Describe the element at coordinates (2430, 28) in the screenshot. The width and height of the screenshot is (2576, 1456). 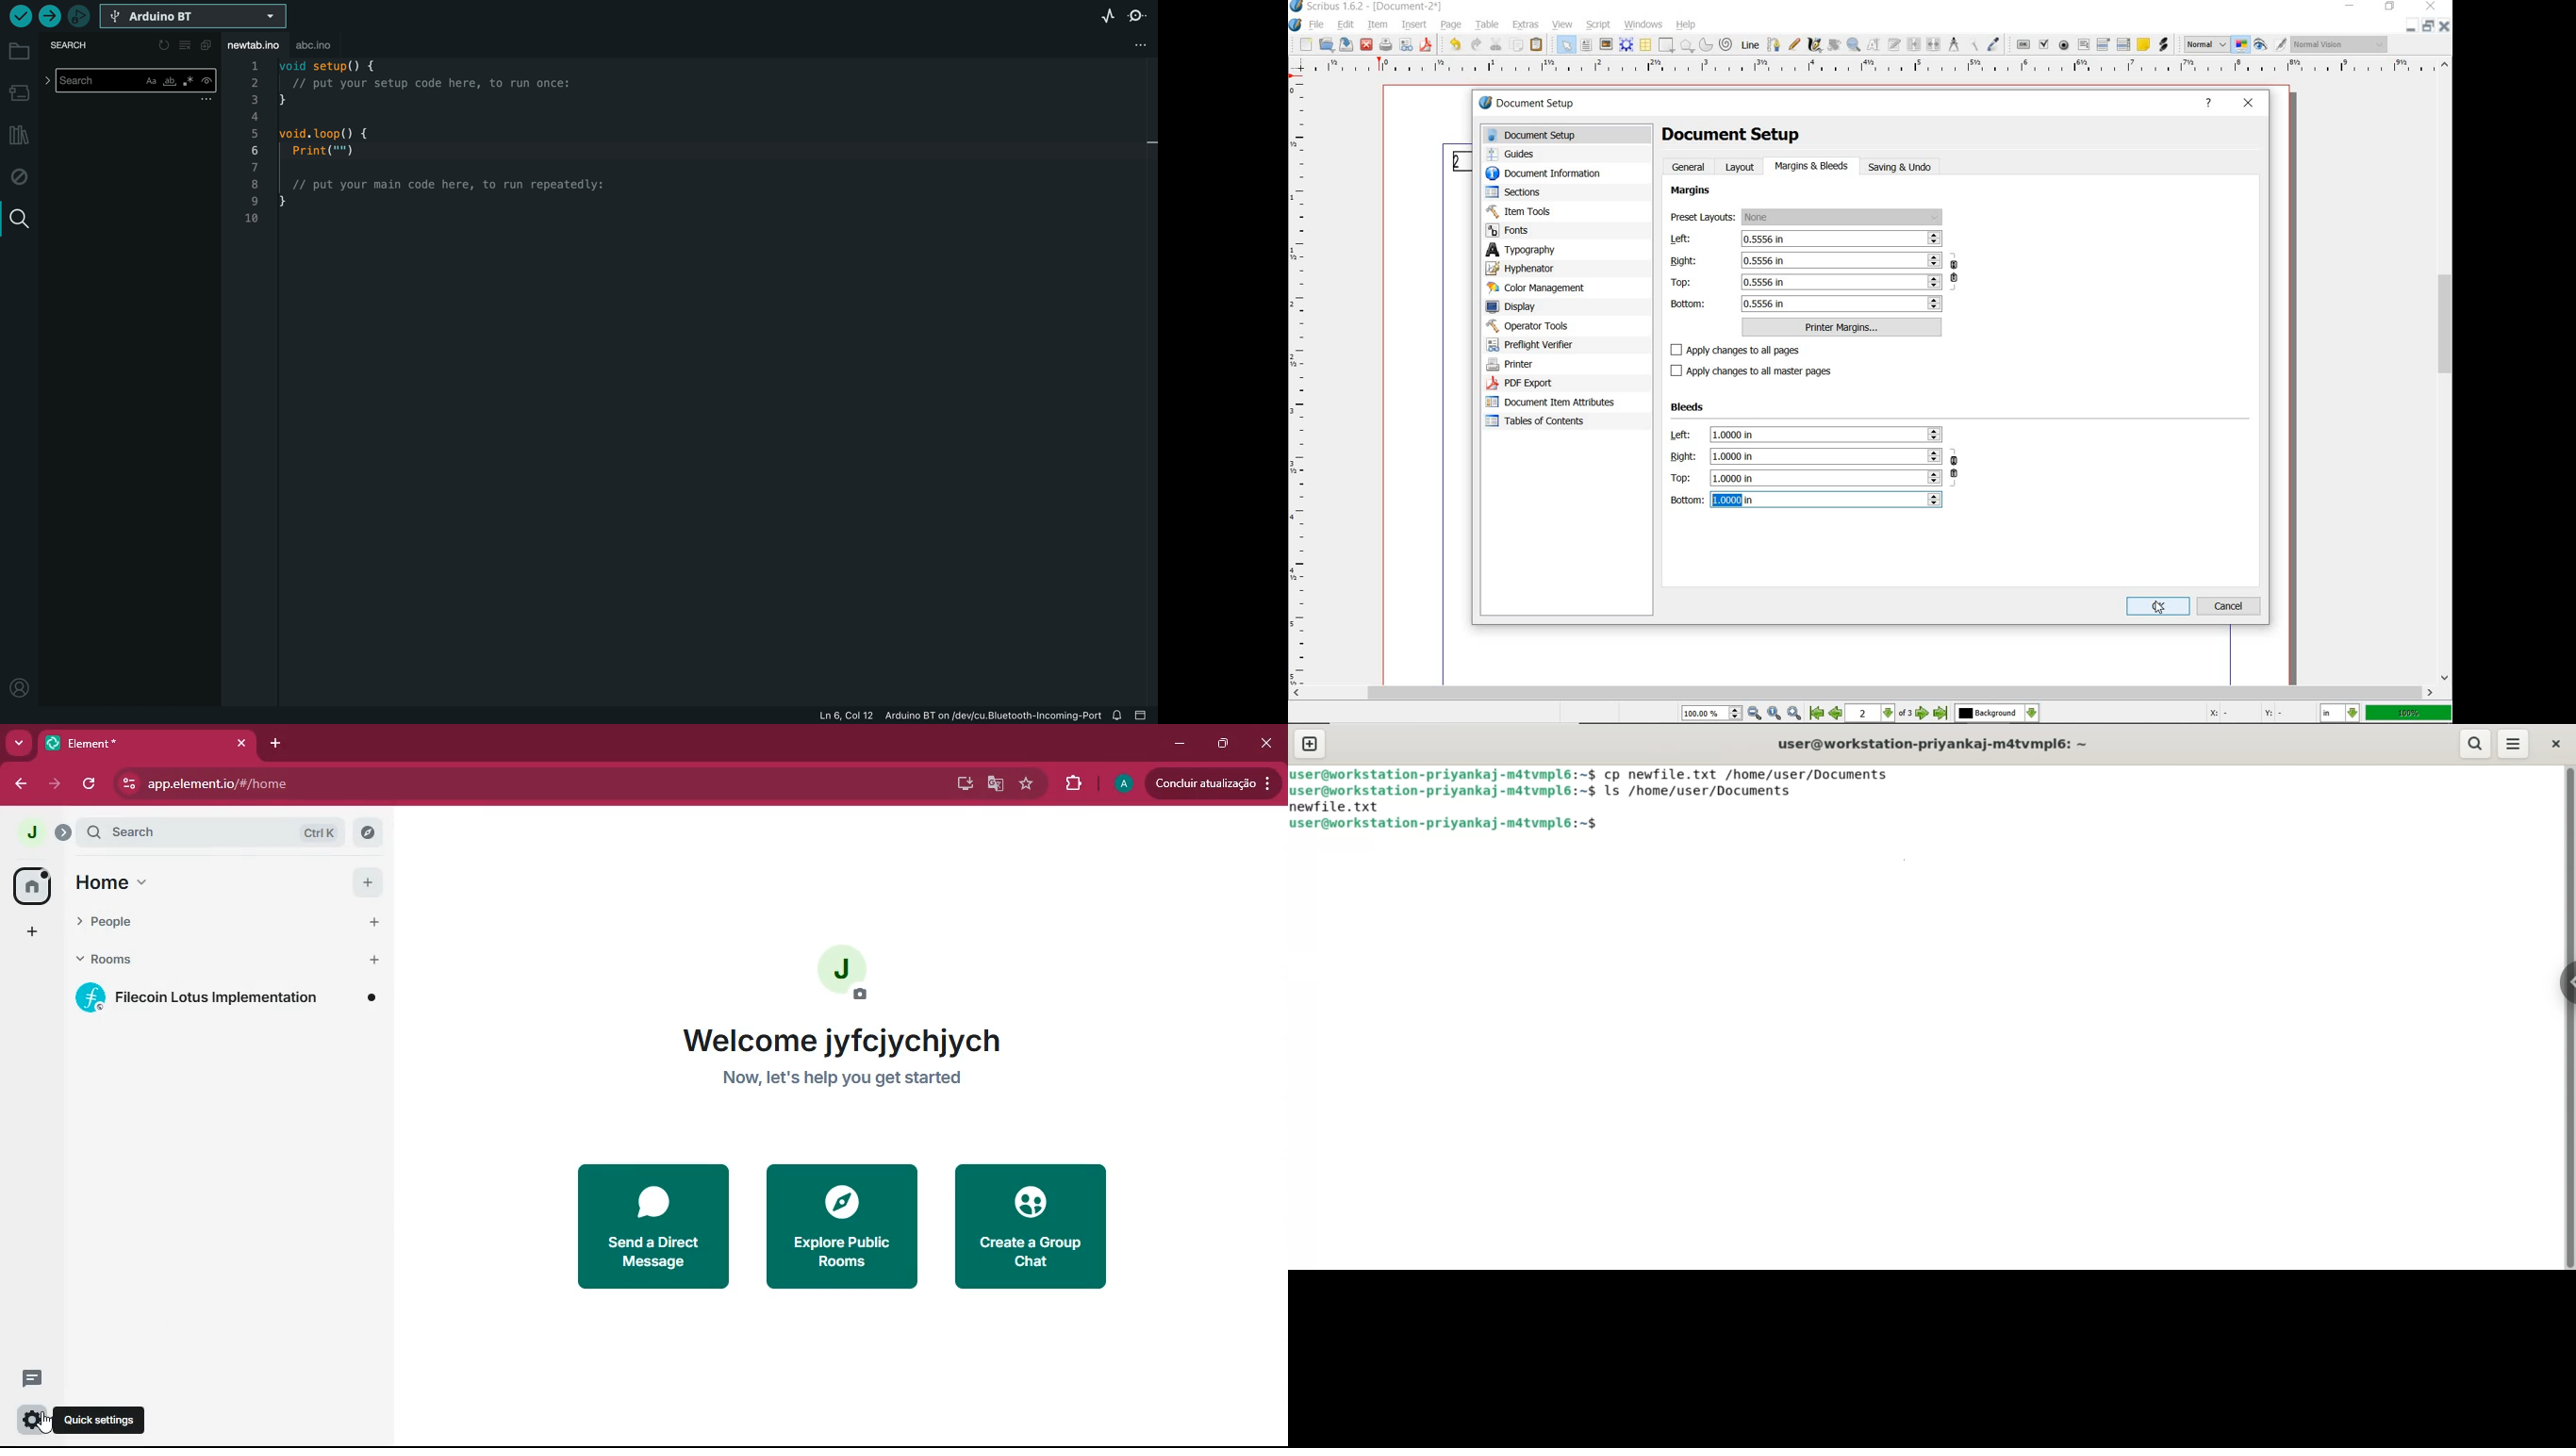
I see `Minimize` at that location.